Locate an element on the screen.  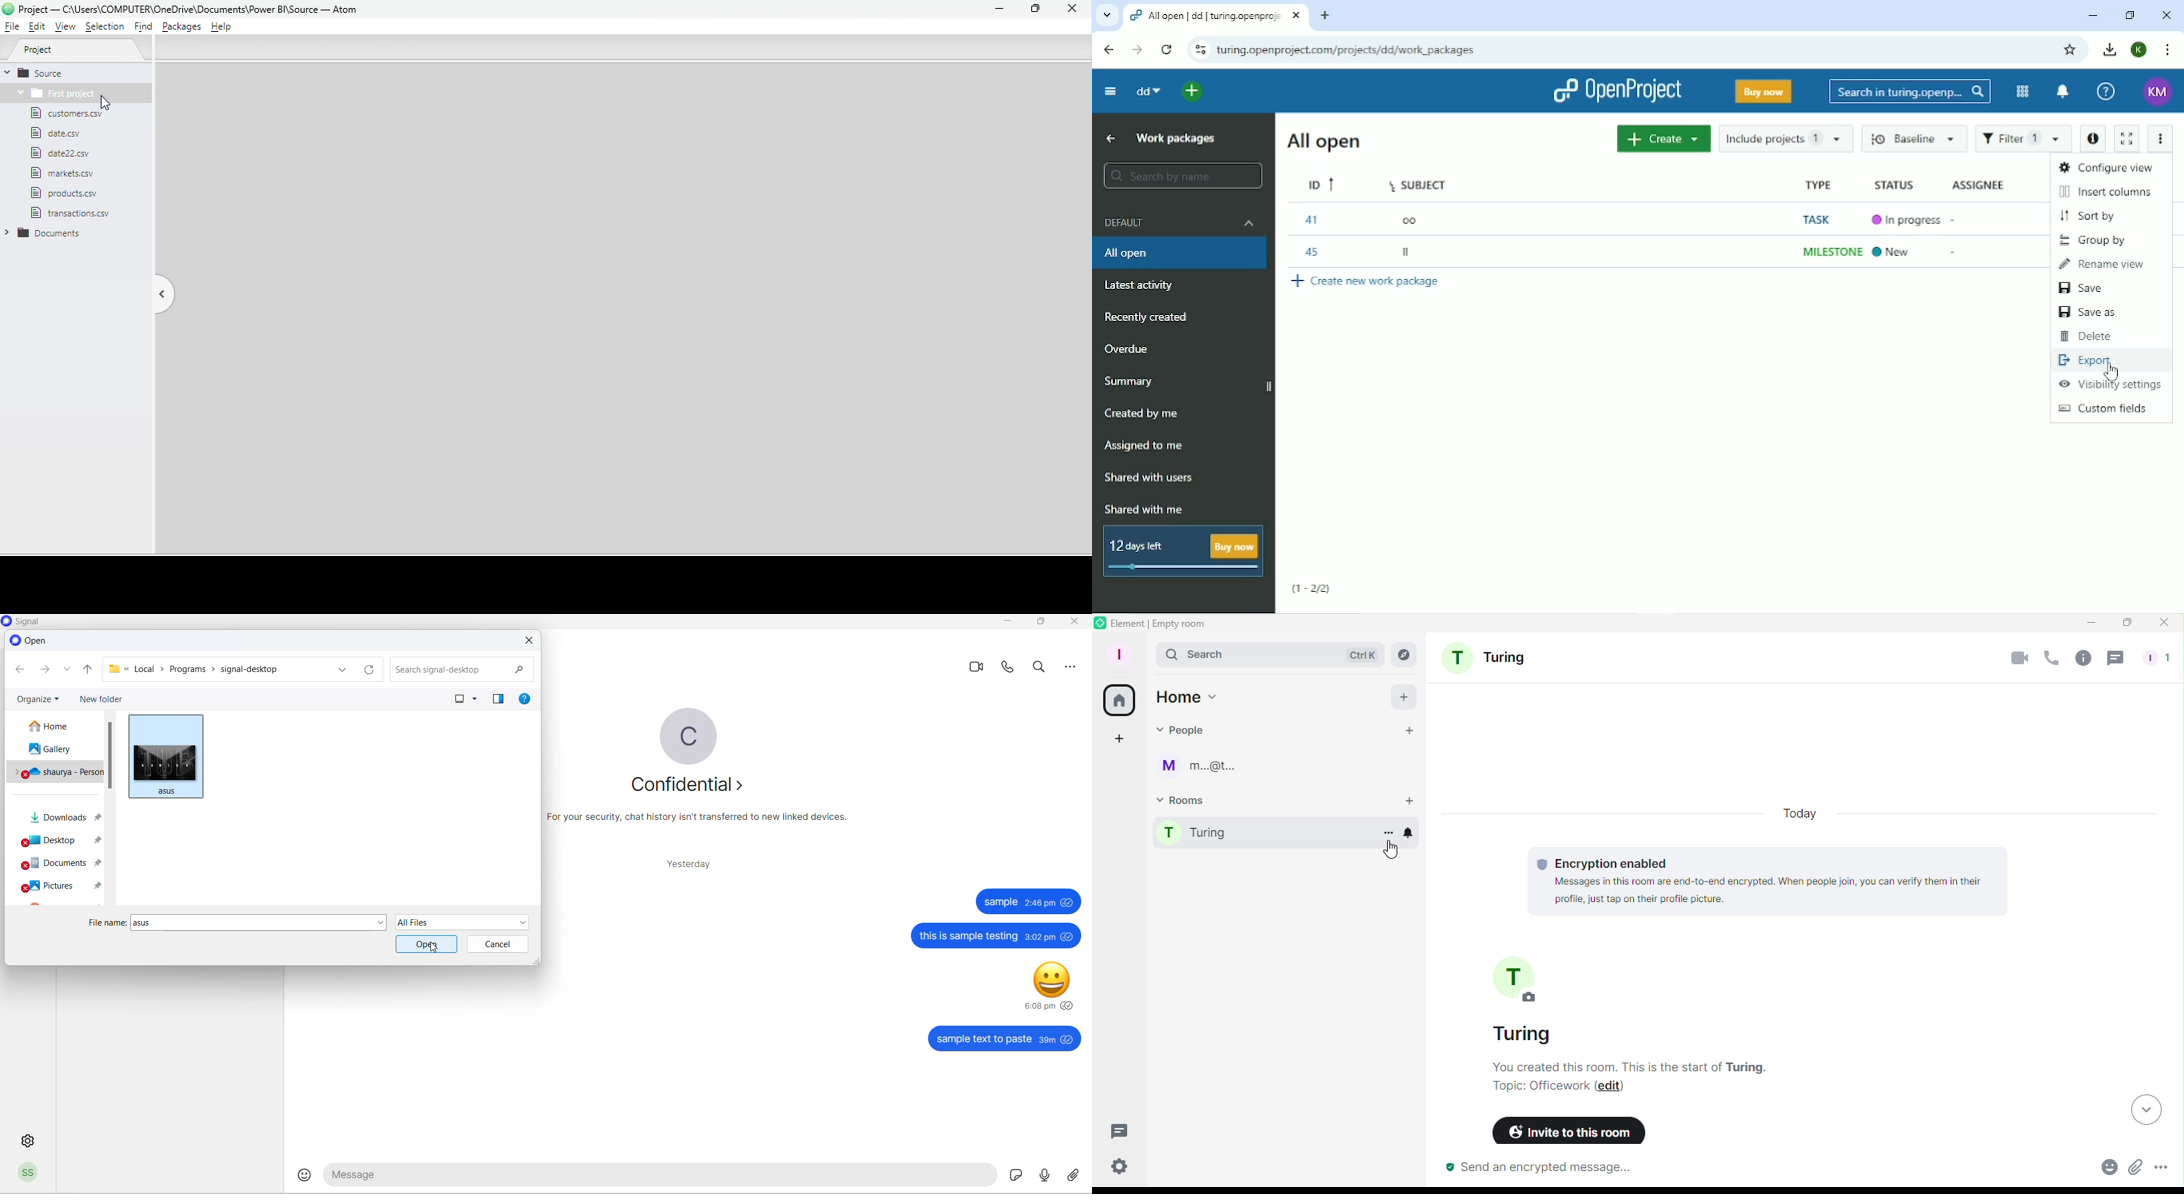
Scroll to most recent messages is located at coordinates (2143, 1110).